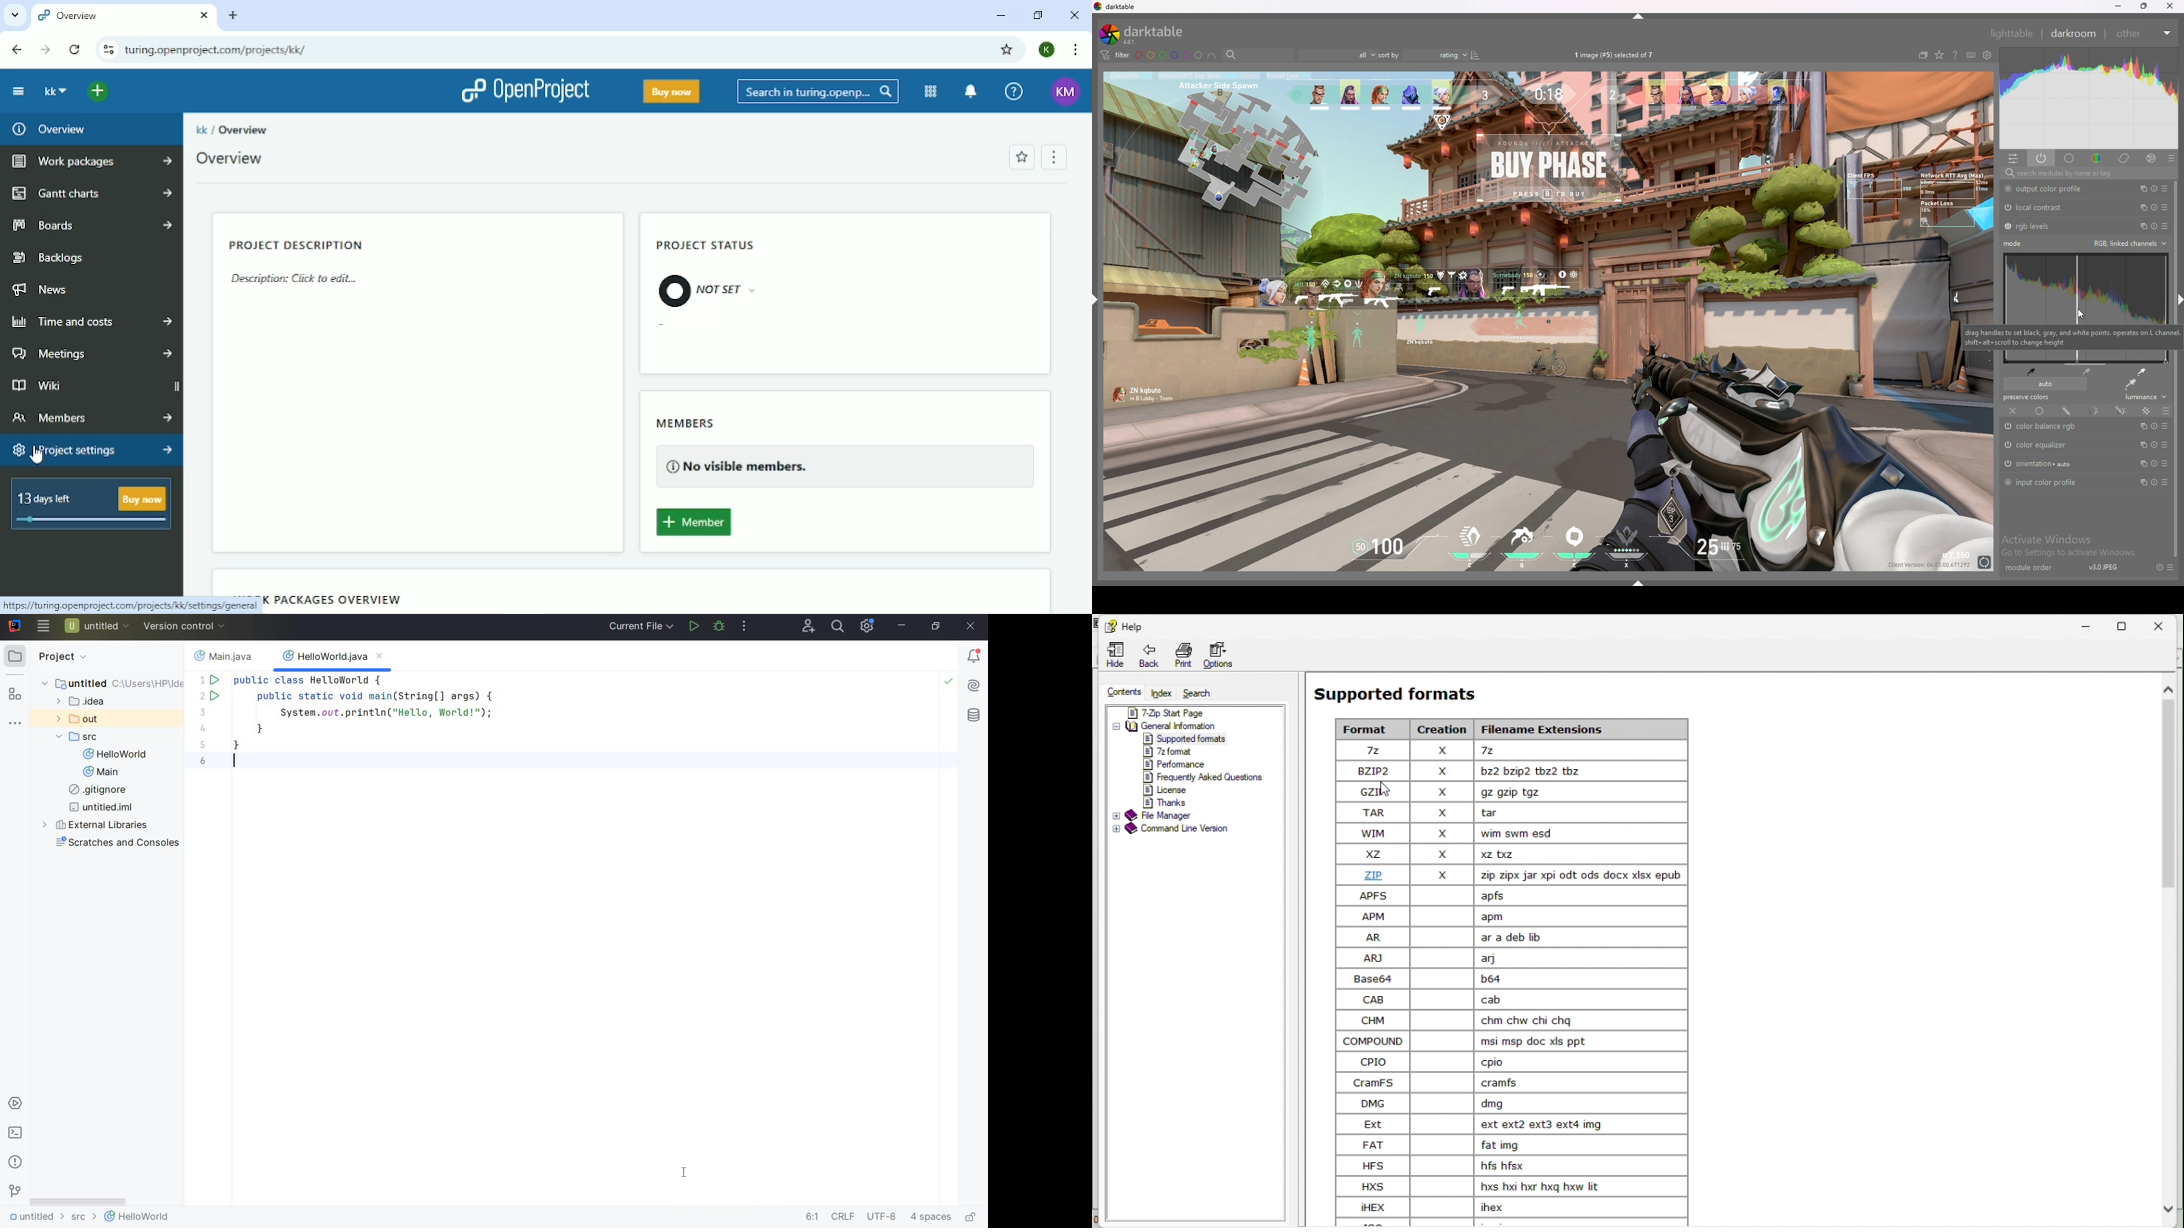 The height and width of the screenshot is (1232, 2184). What do you see at coordinates (203, 15) in the screenshot?
I see `close` at bounding box center [203, 15].